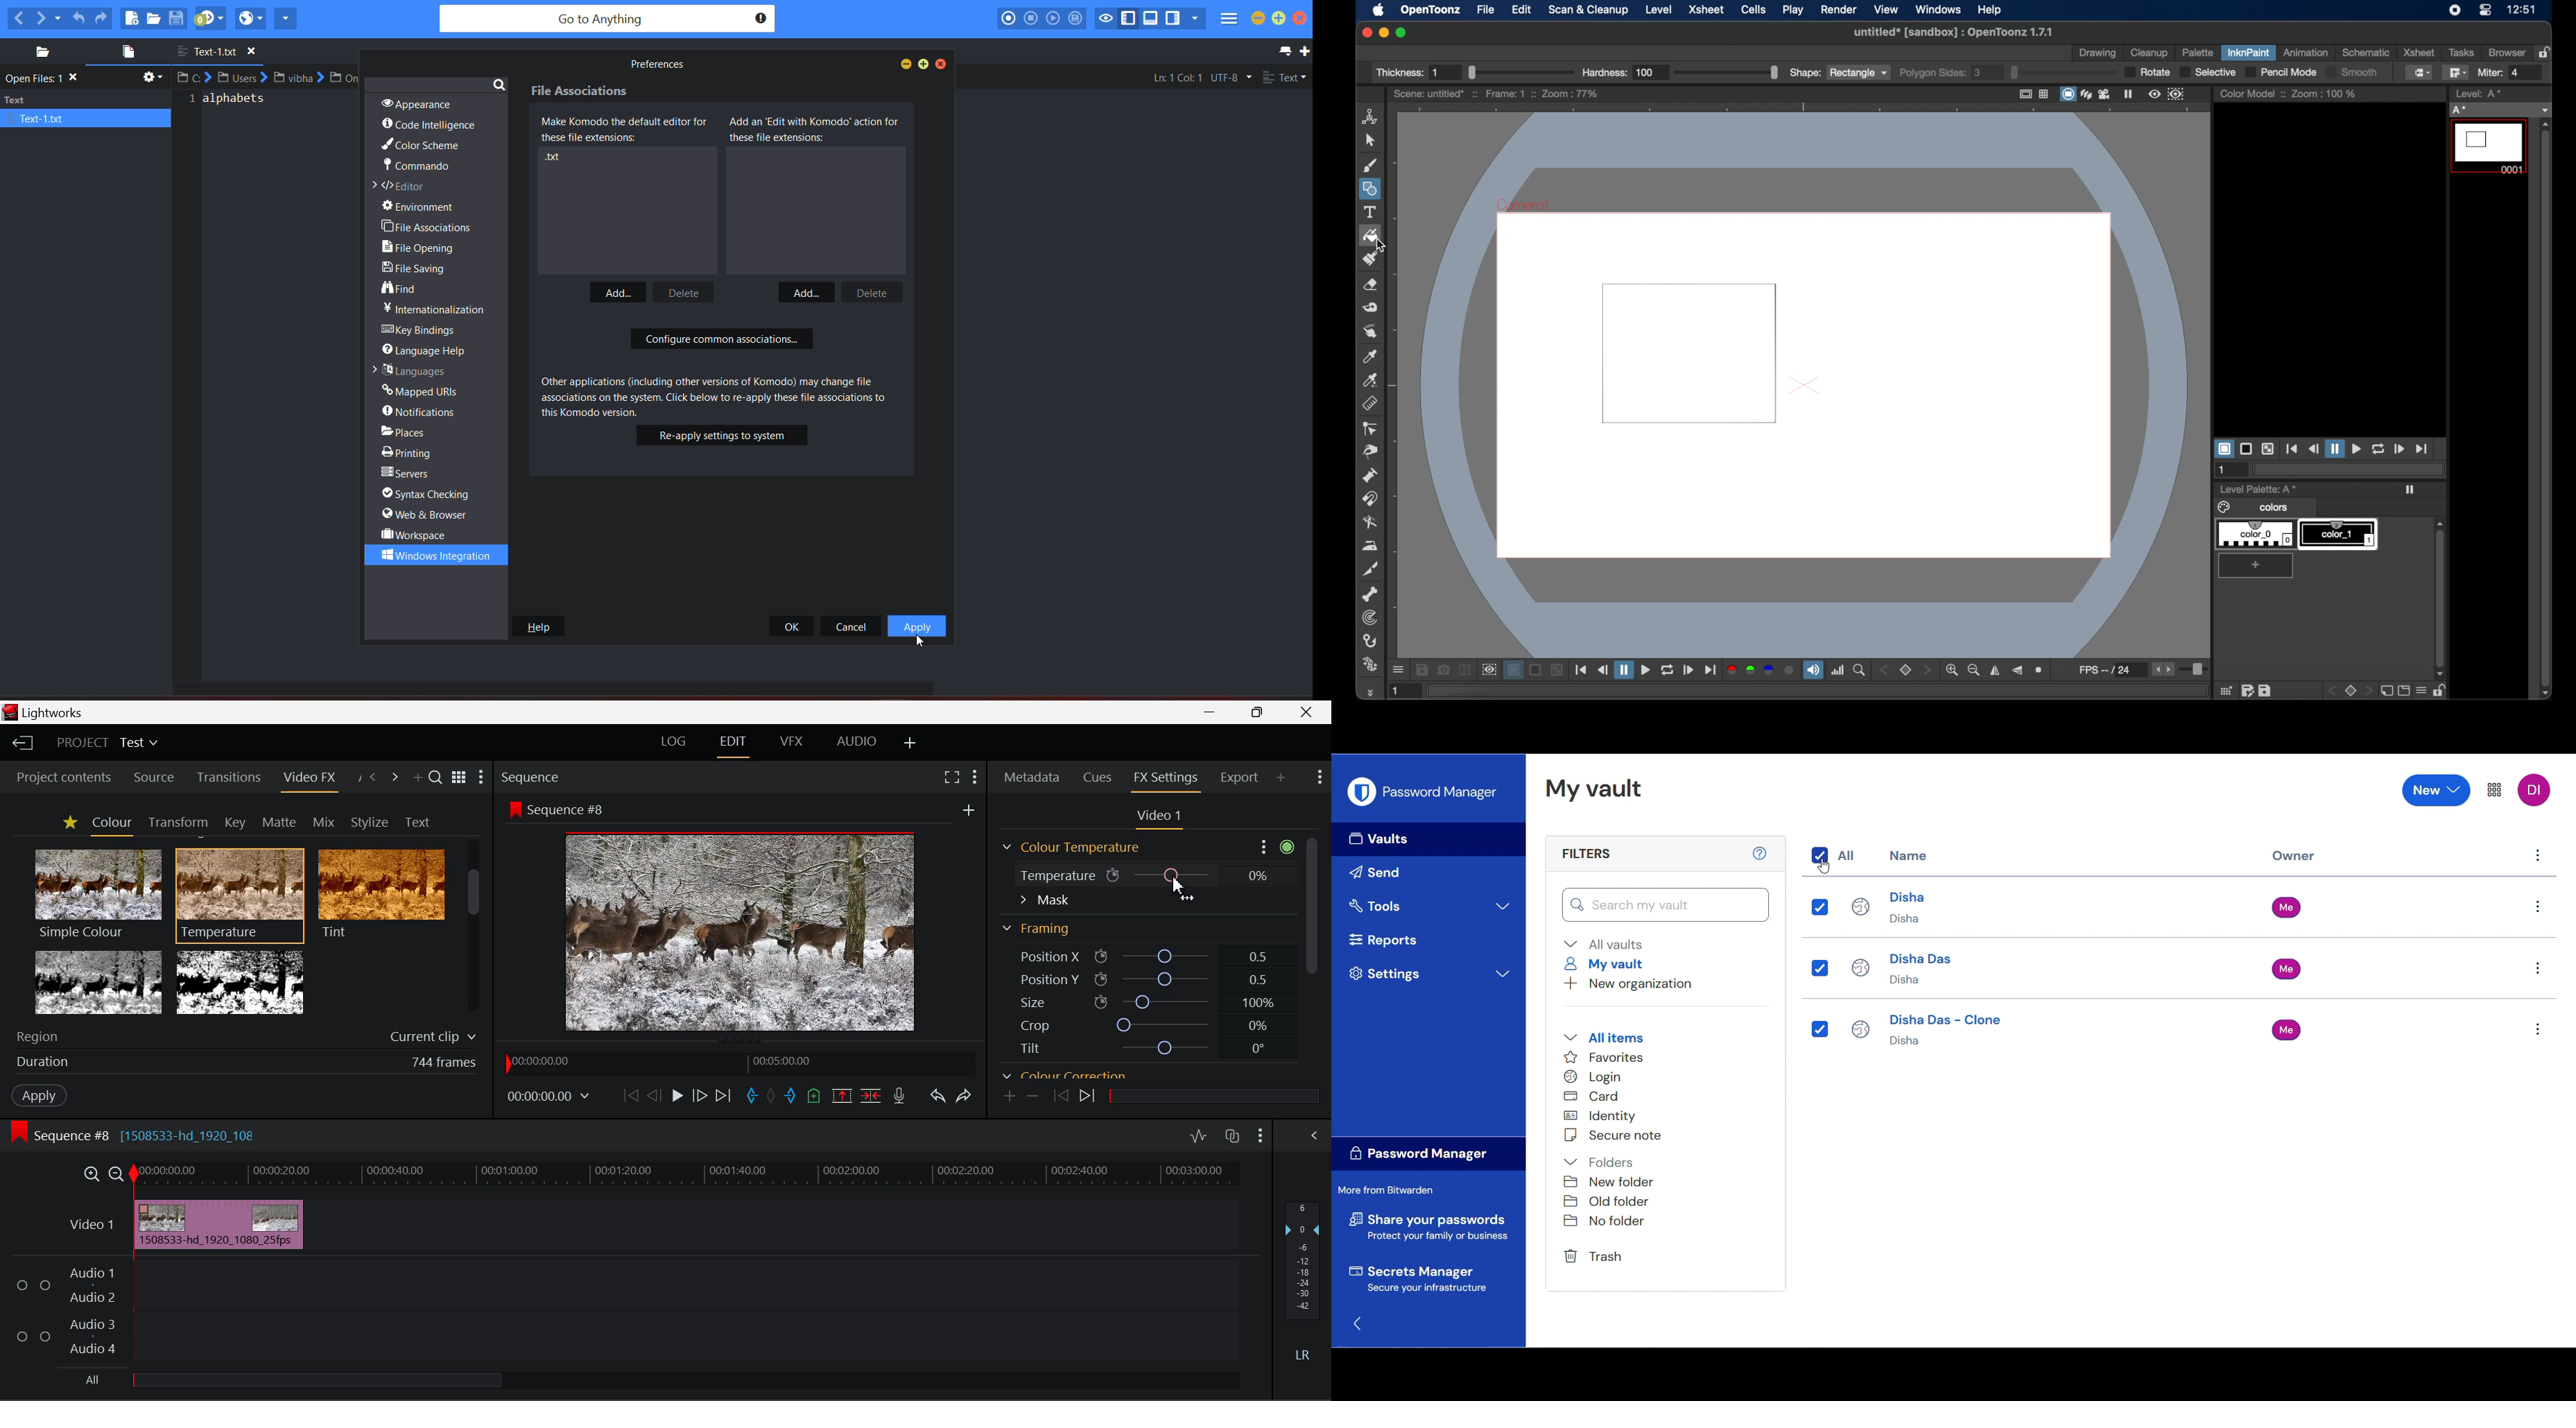 The height and width of the screenshot is (1428, 2576). What do you see at coordinates (1370, 475) in the screenshot?
I see `pump tool` at bounding box center [1370, 475].